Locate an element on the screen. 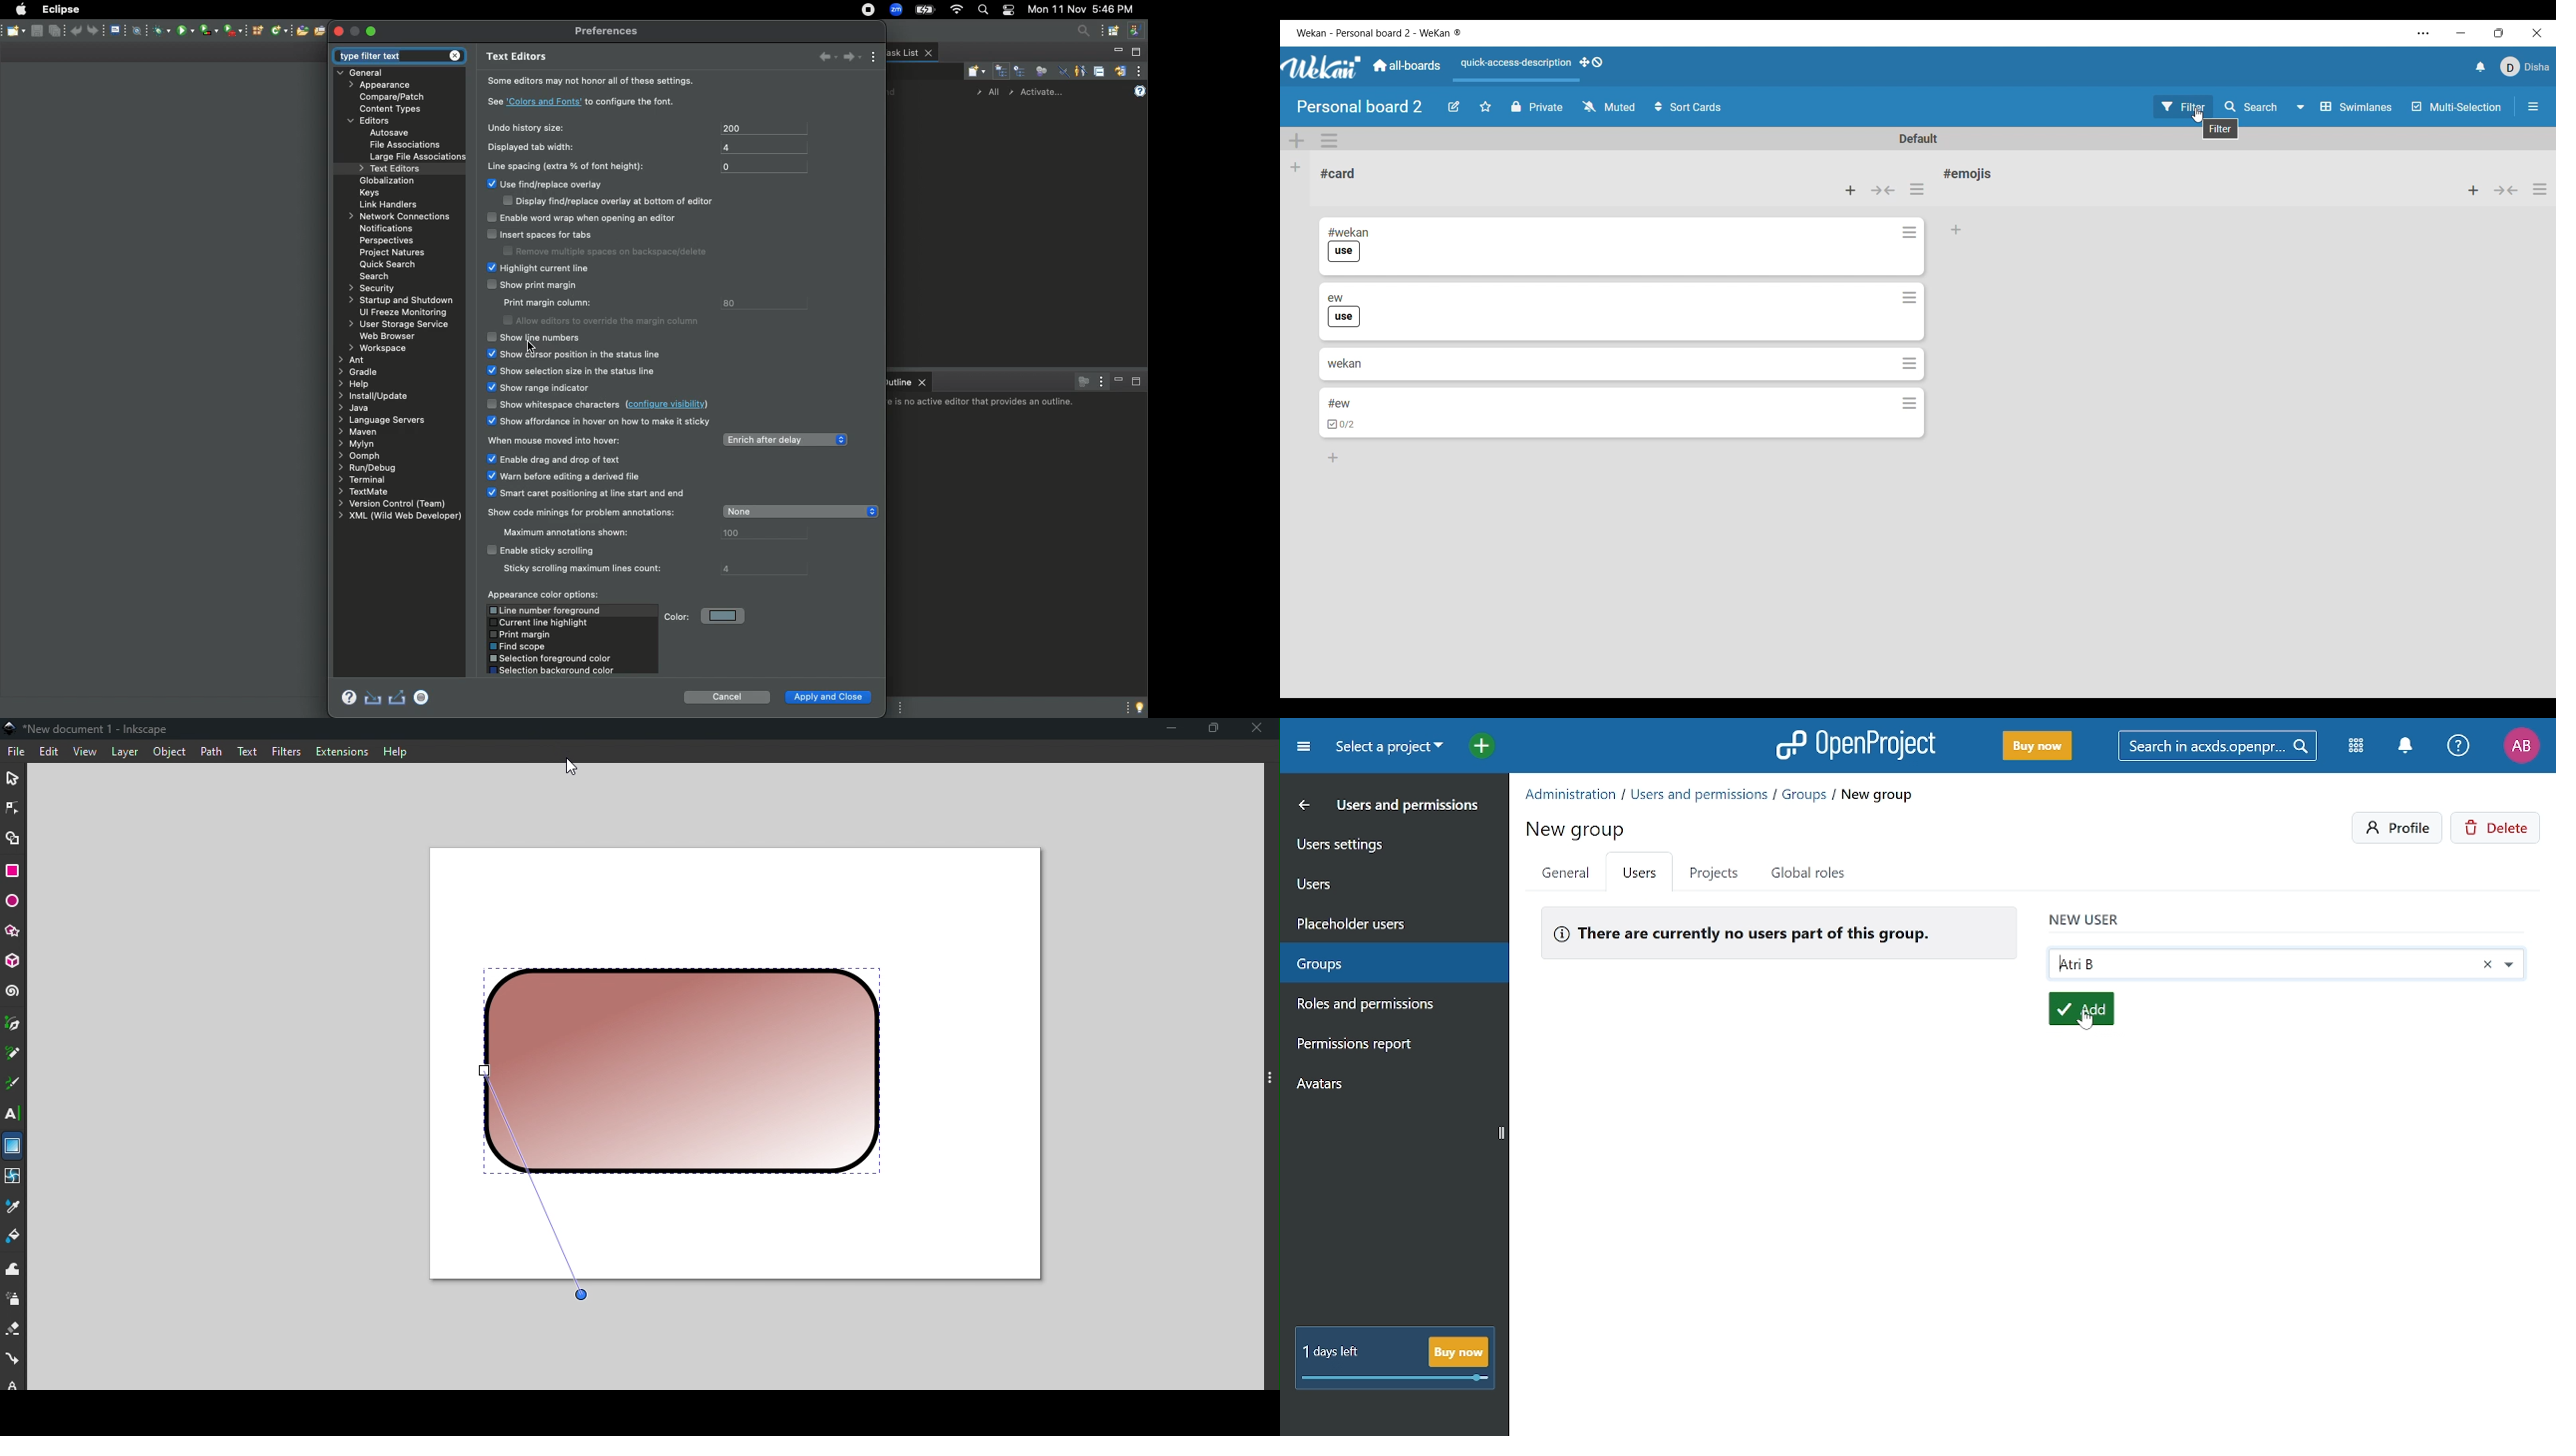  Card name is located at coordinates (1971, 174).